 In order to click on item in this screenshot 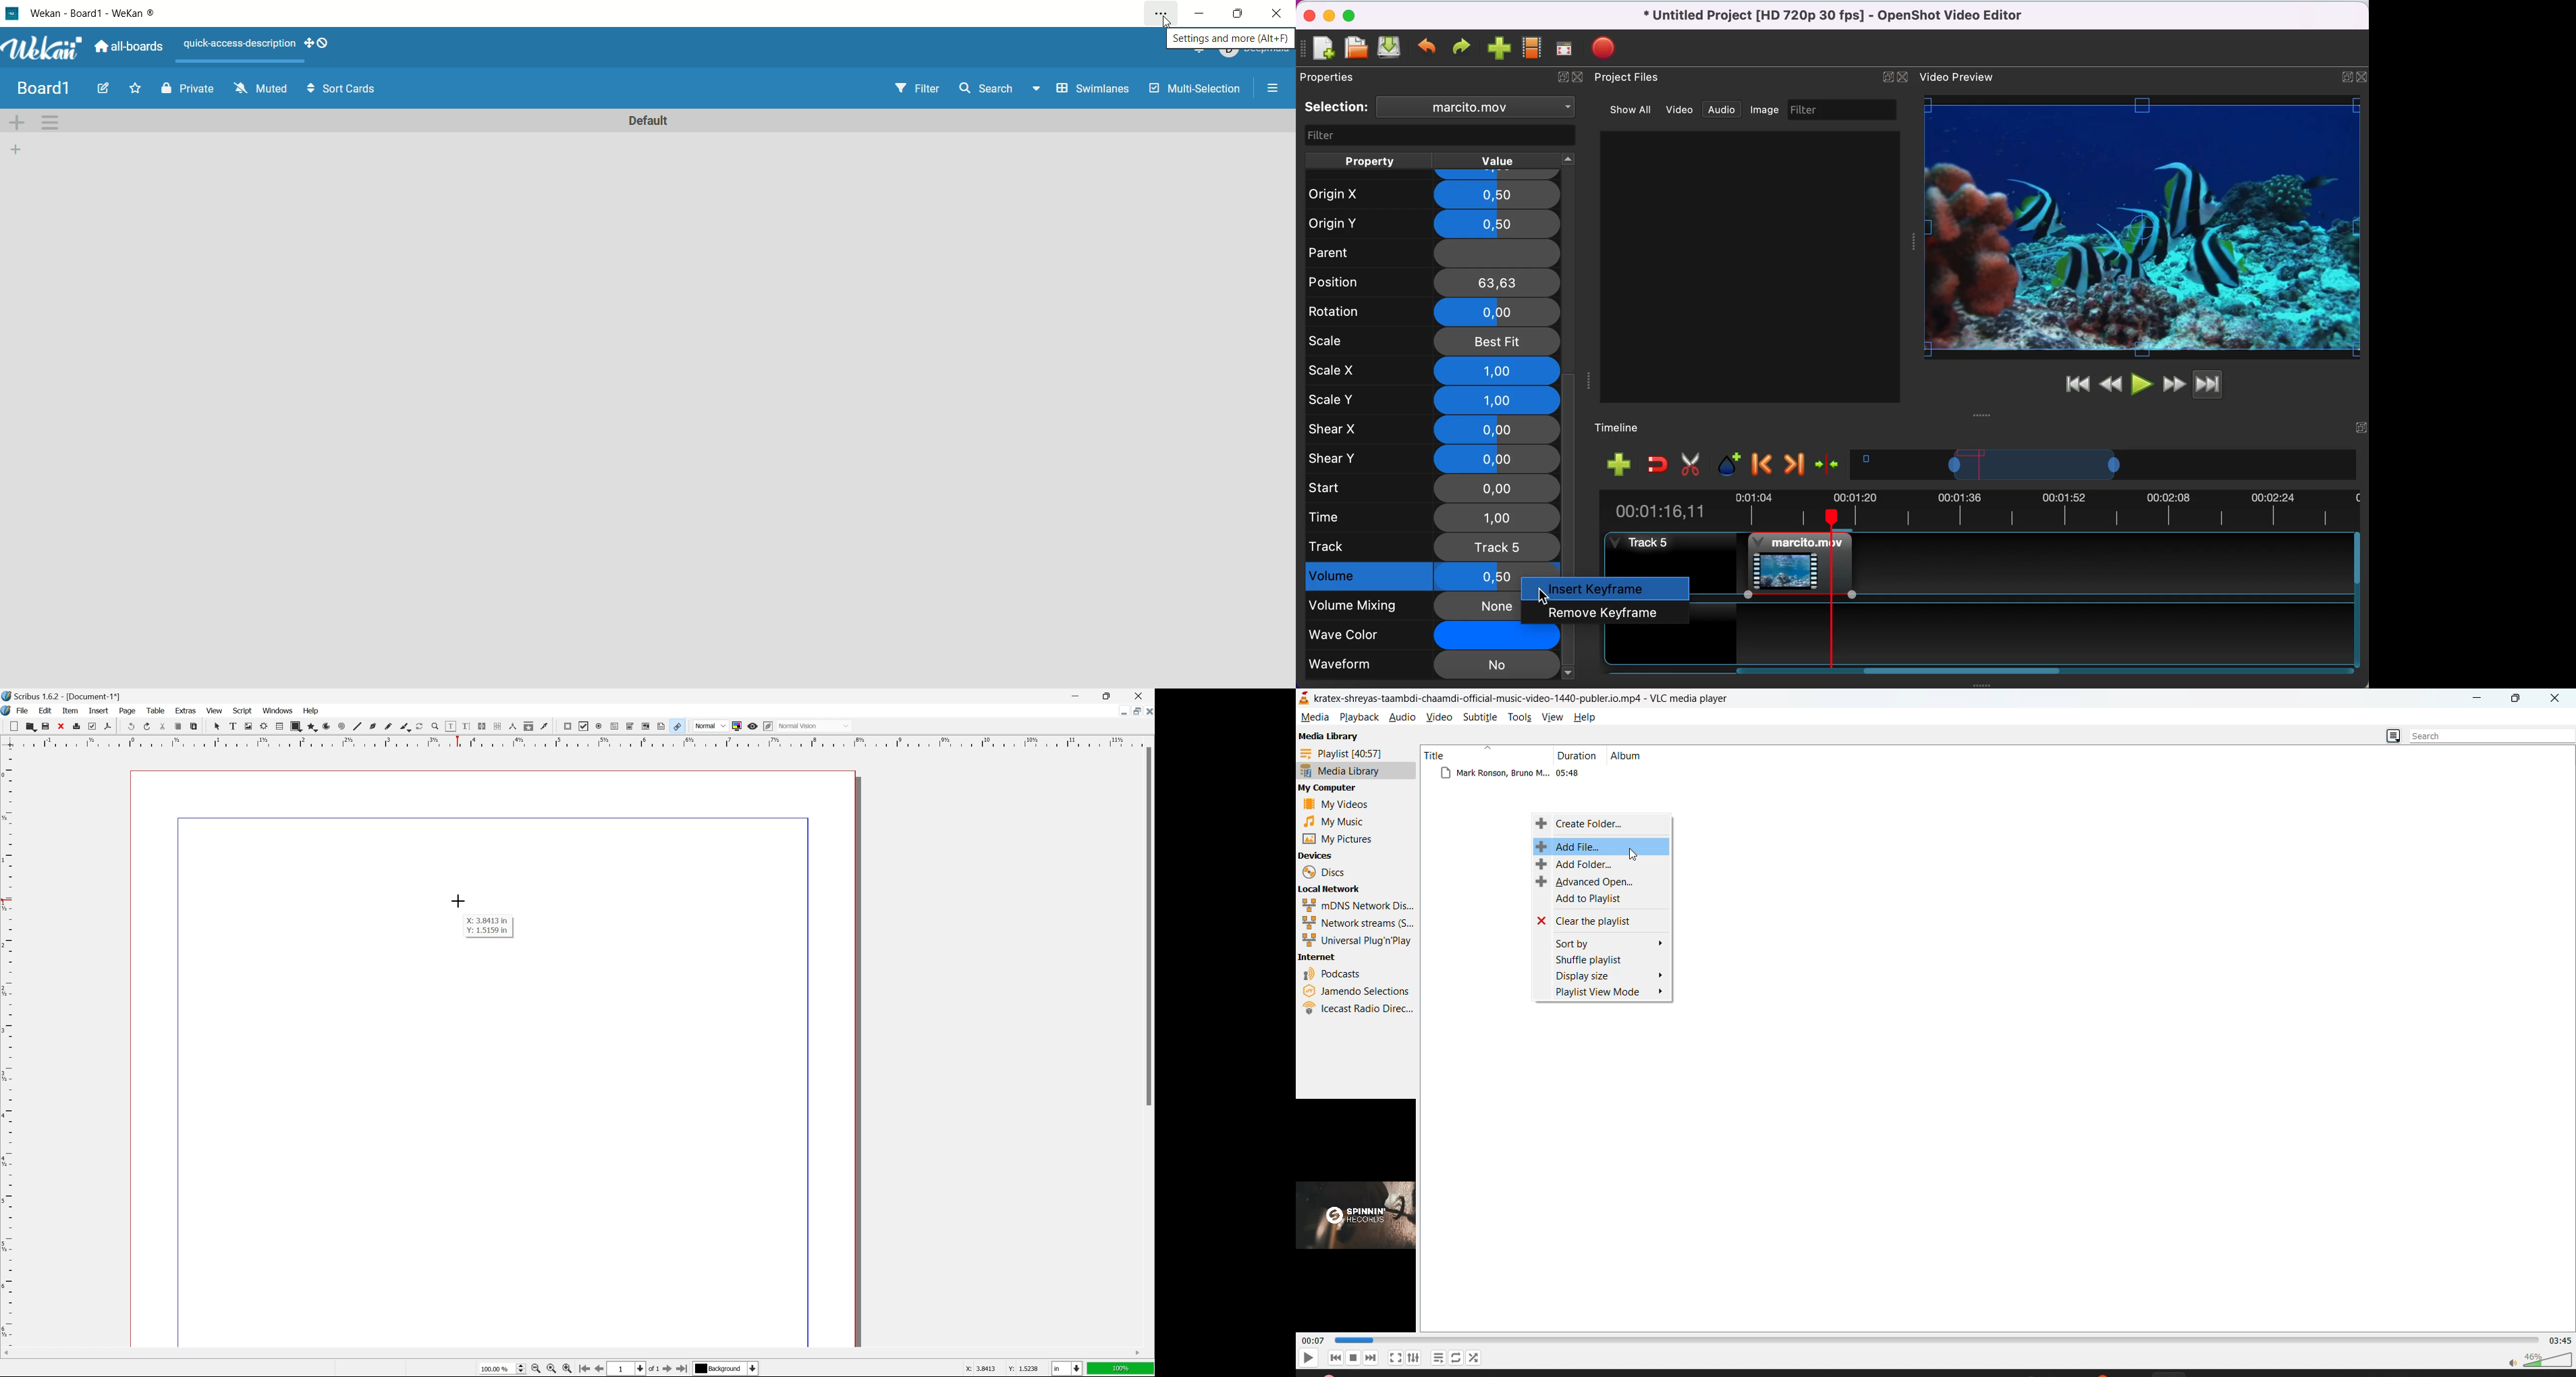, I will do `click(70, 710)`.